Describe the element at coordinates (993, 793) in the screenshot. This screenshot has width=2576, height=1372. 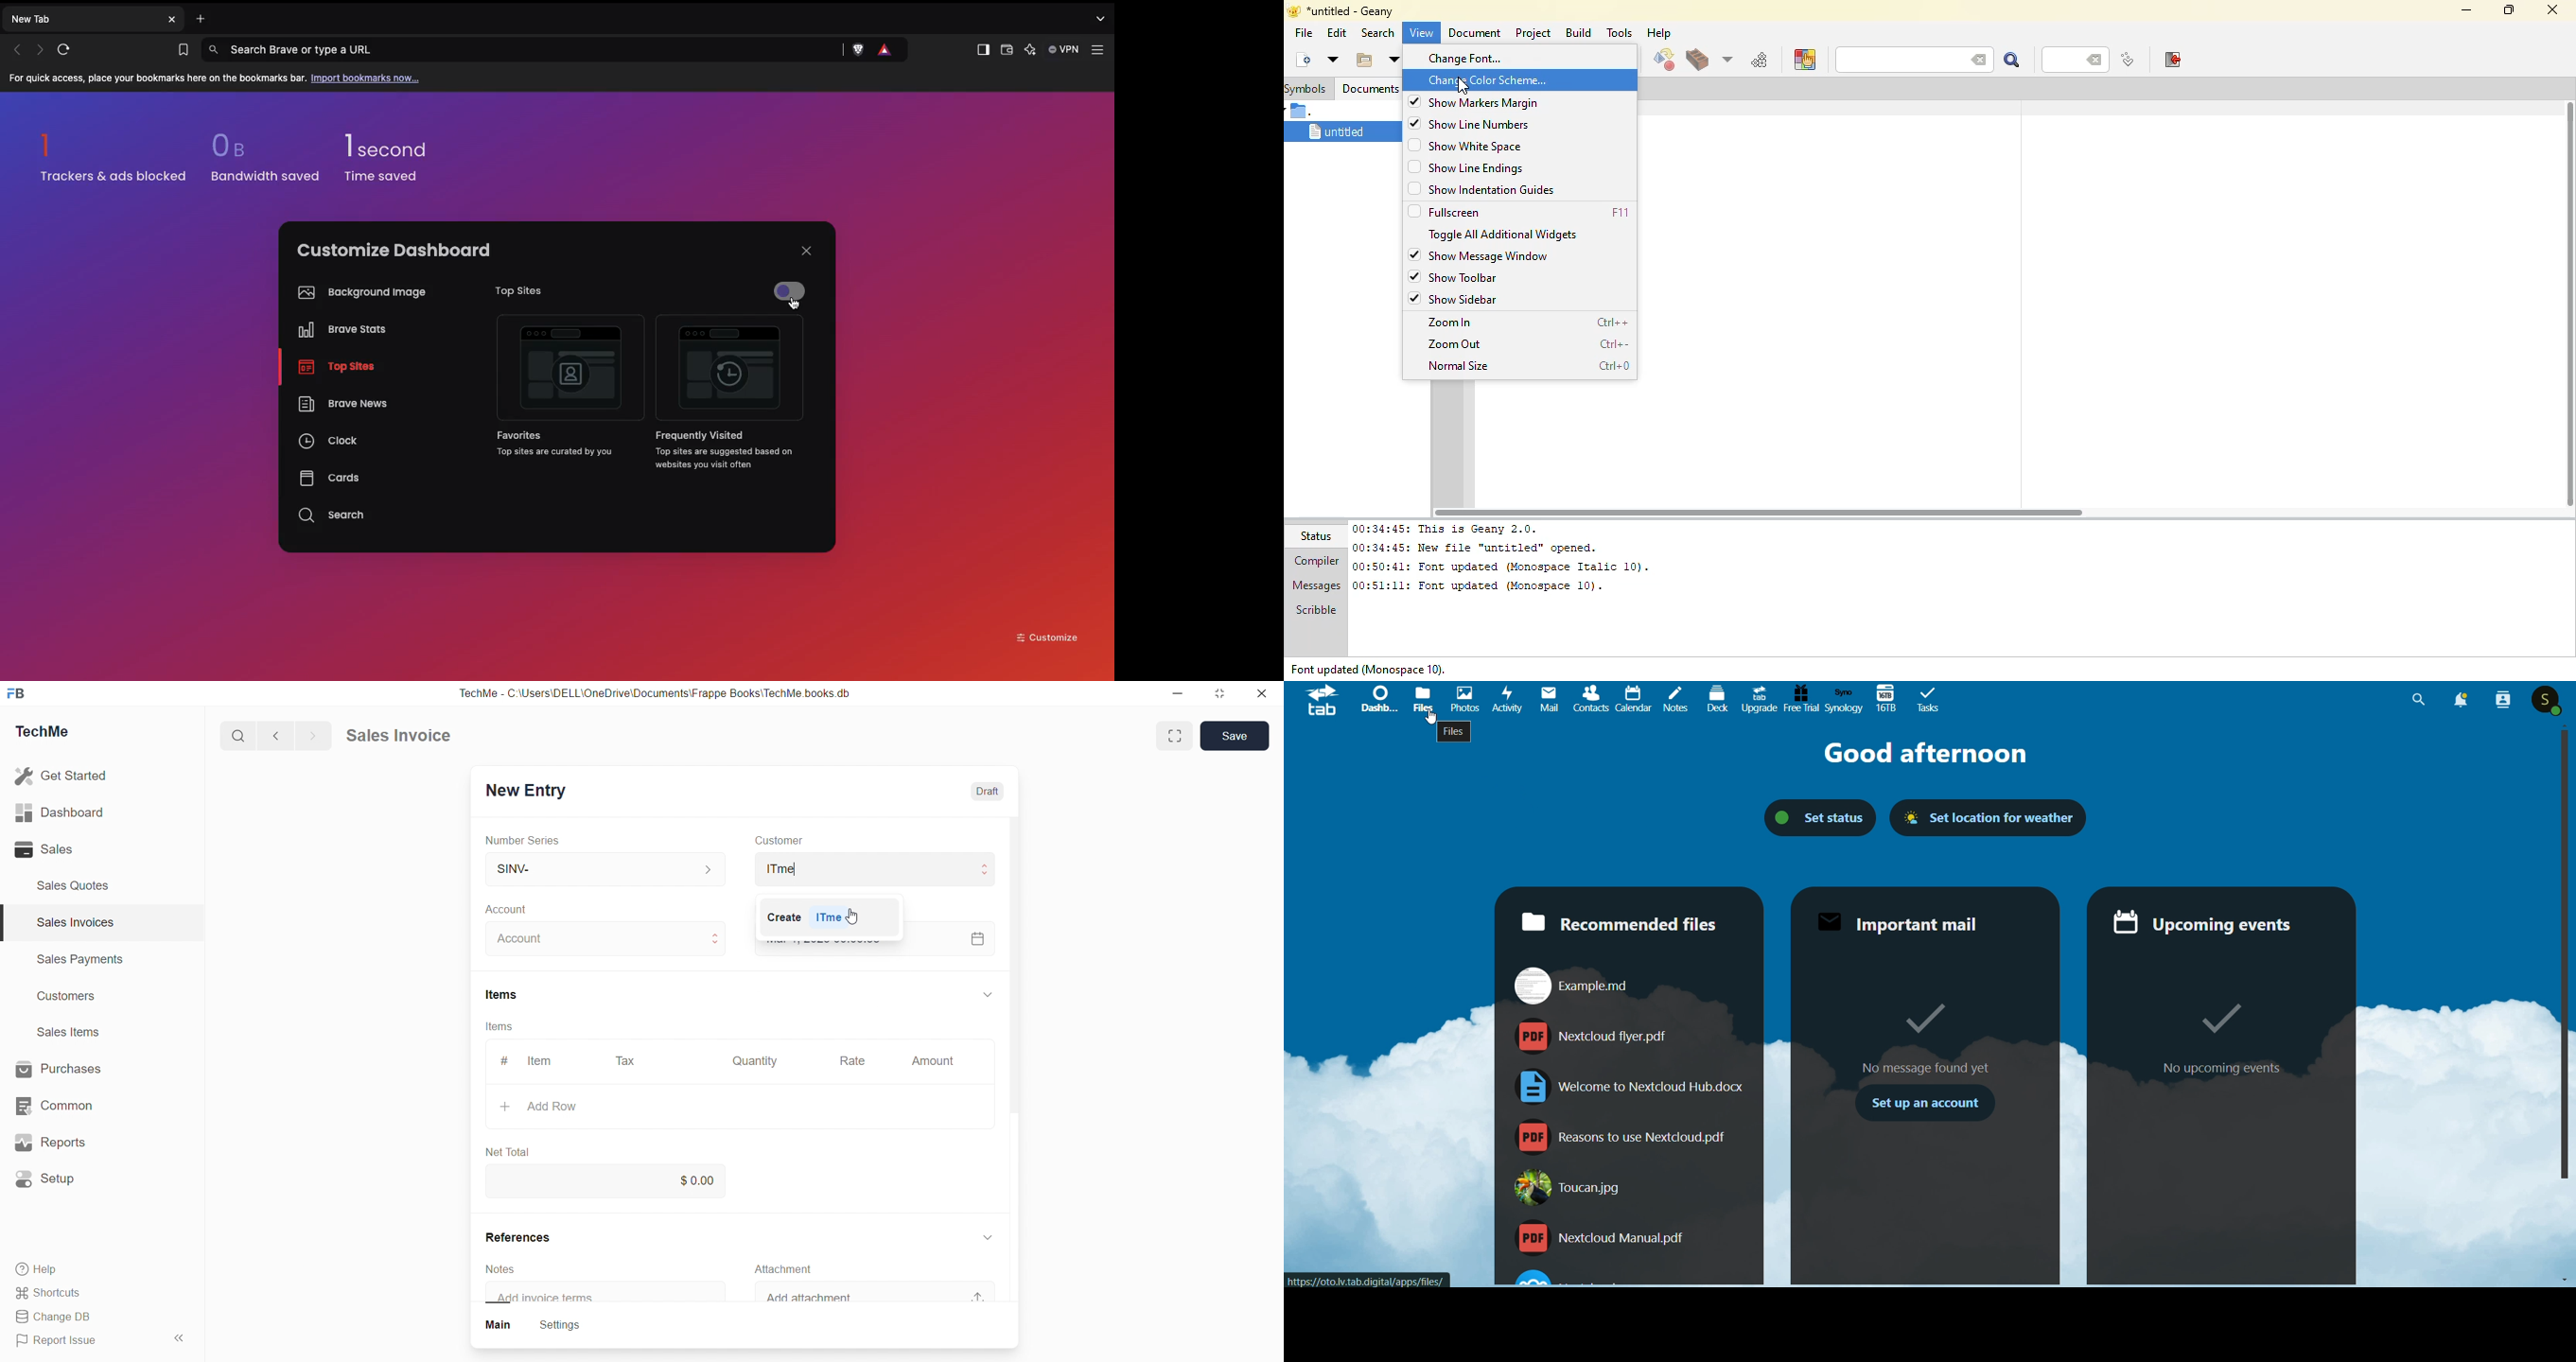
I see `Draft` at that location.